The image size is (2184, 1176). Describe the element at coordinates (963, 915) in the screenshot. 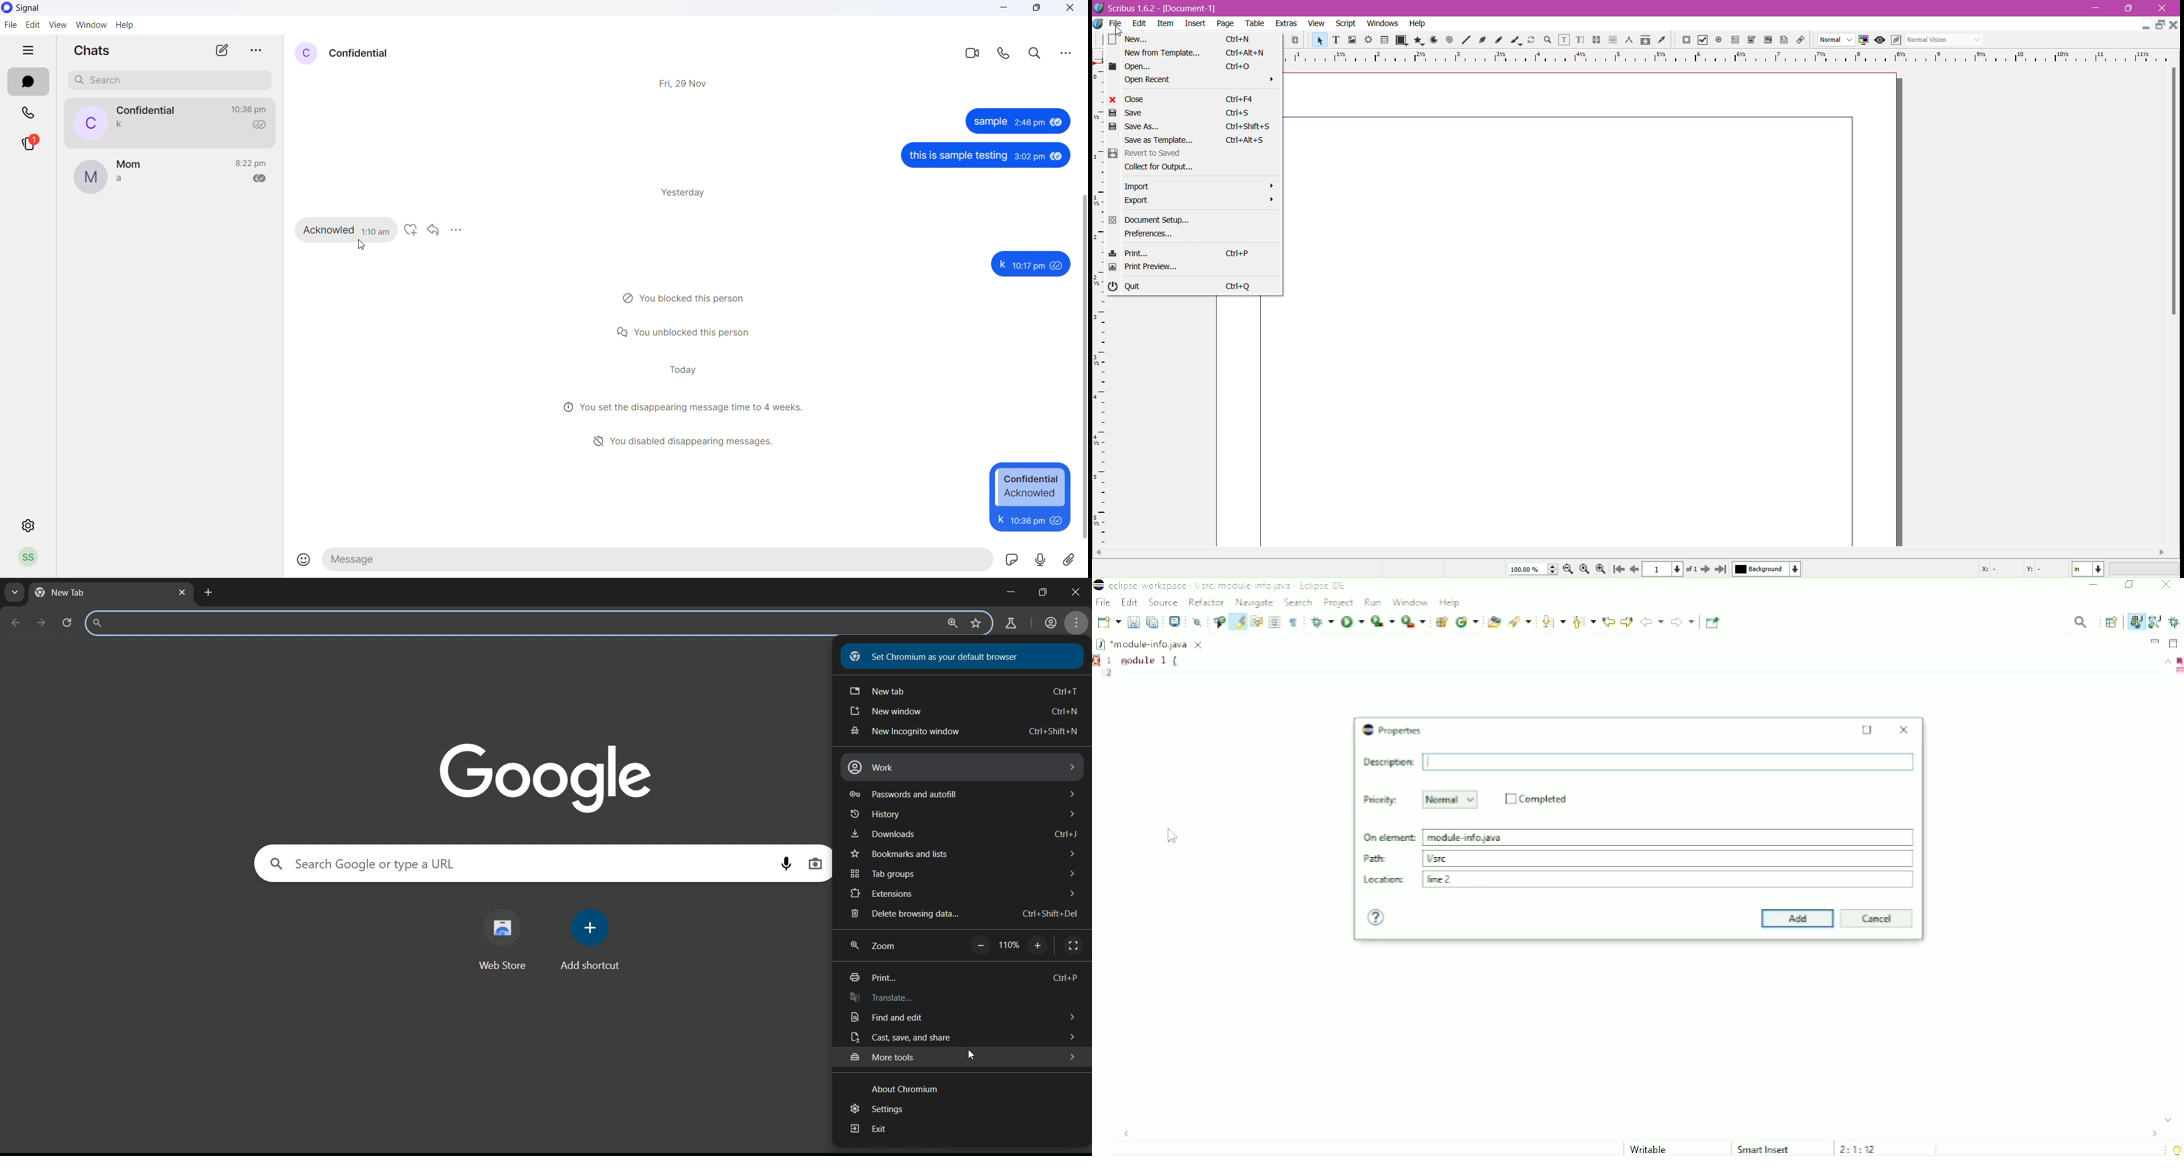

I see `delete browsing dara Ctrl+Shift+Del` at that location.